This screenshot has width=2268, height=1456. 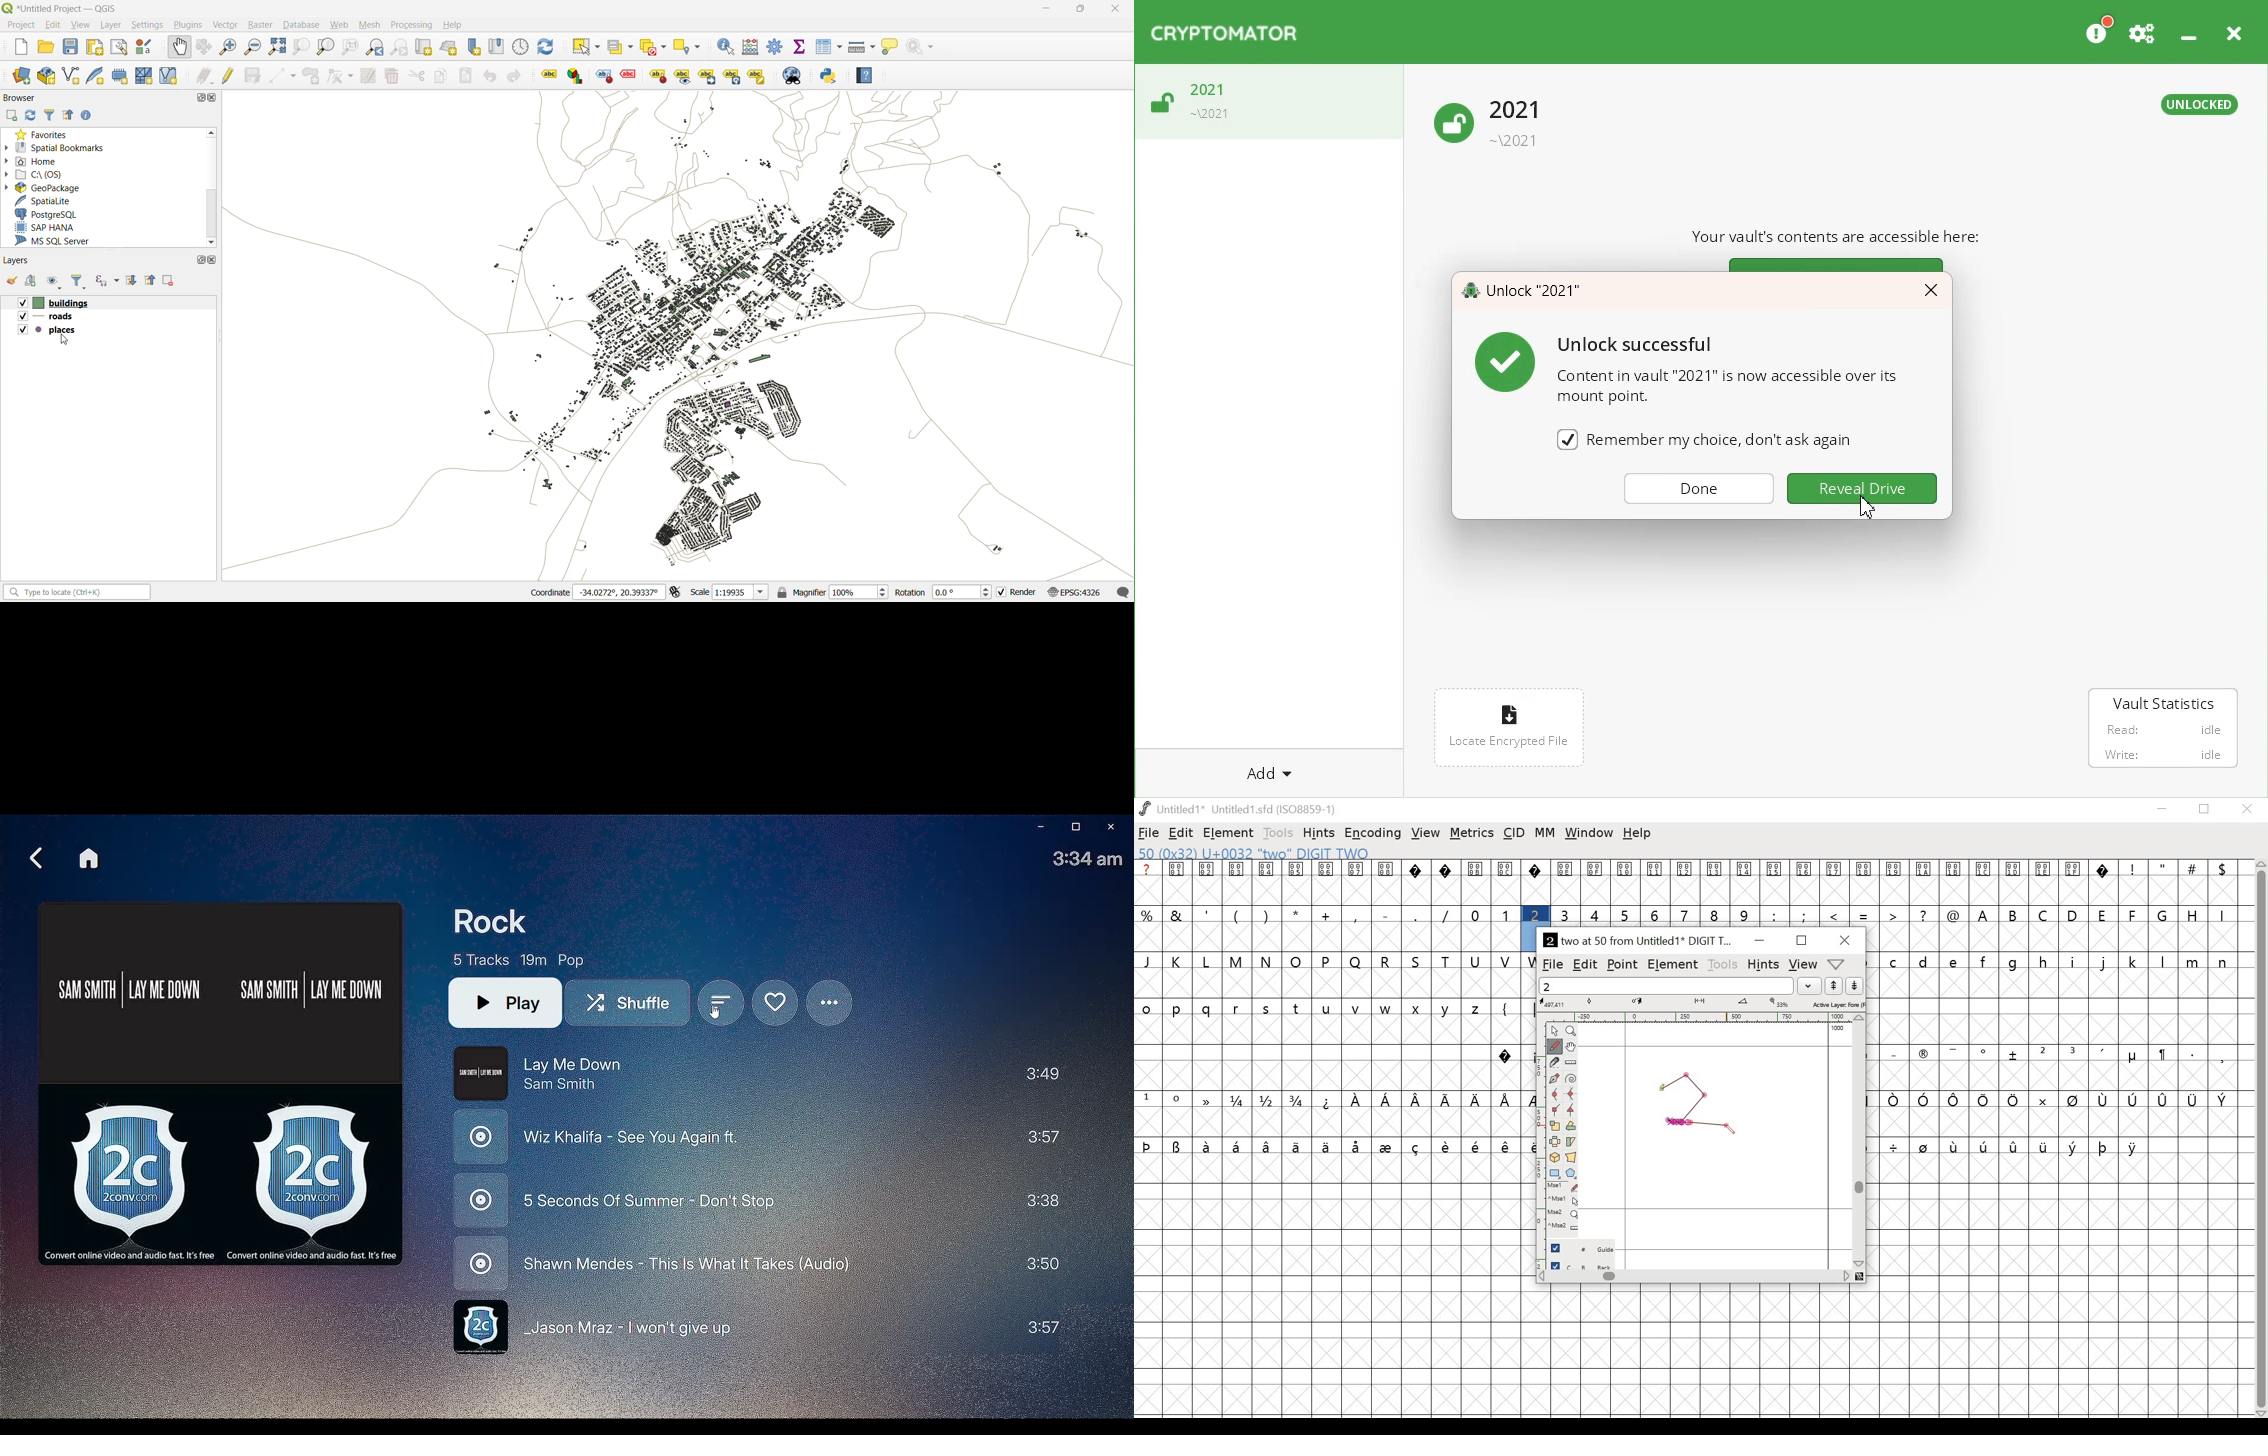 I want to click on rotate, so click(x=1571, y=1126).